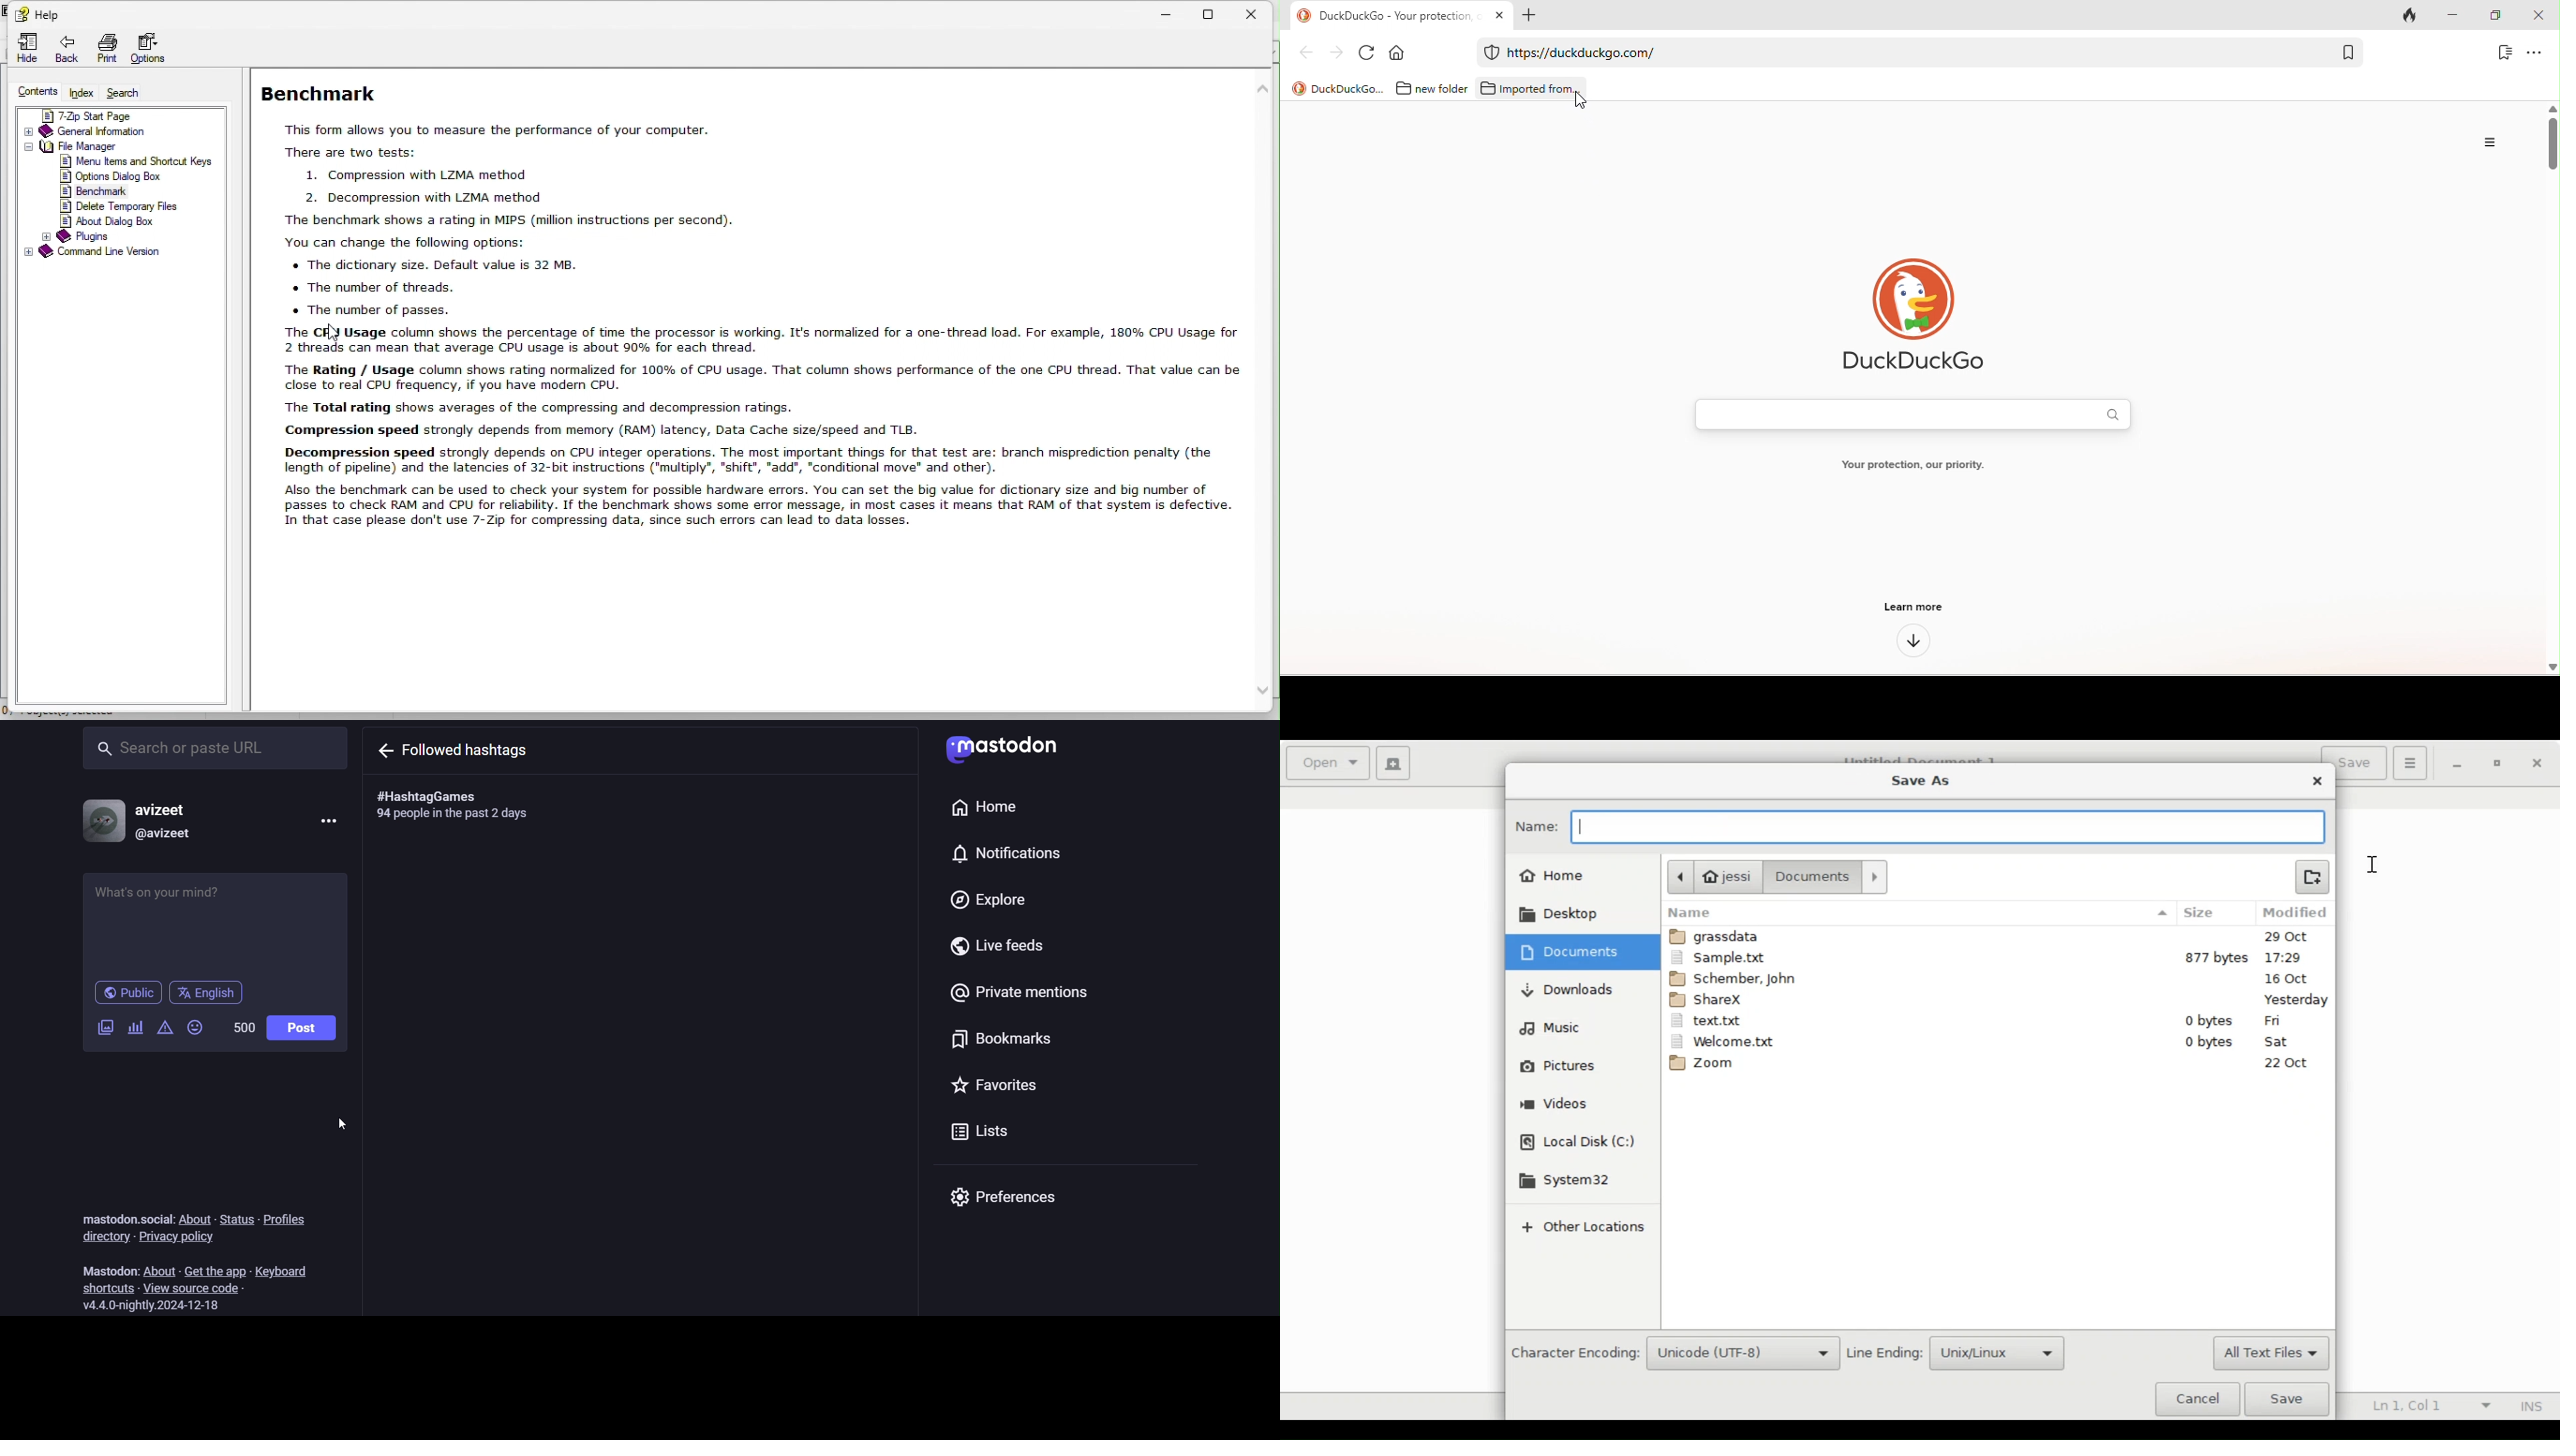  What do you see at coordinates (199, 1028) in the screenshot?
I see `emojis` at bounding box center [199, 1028].